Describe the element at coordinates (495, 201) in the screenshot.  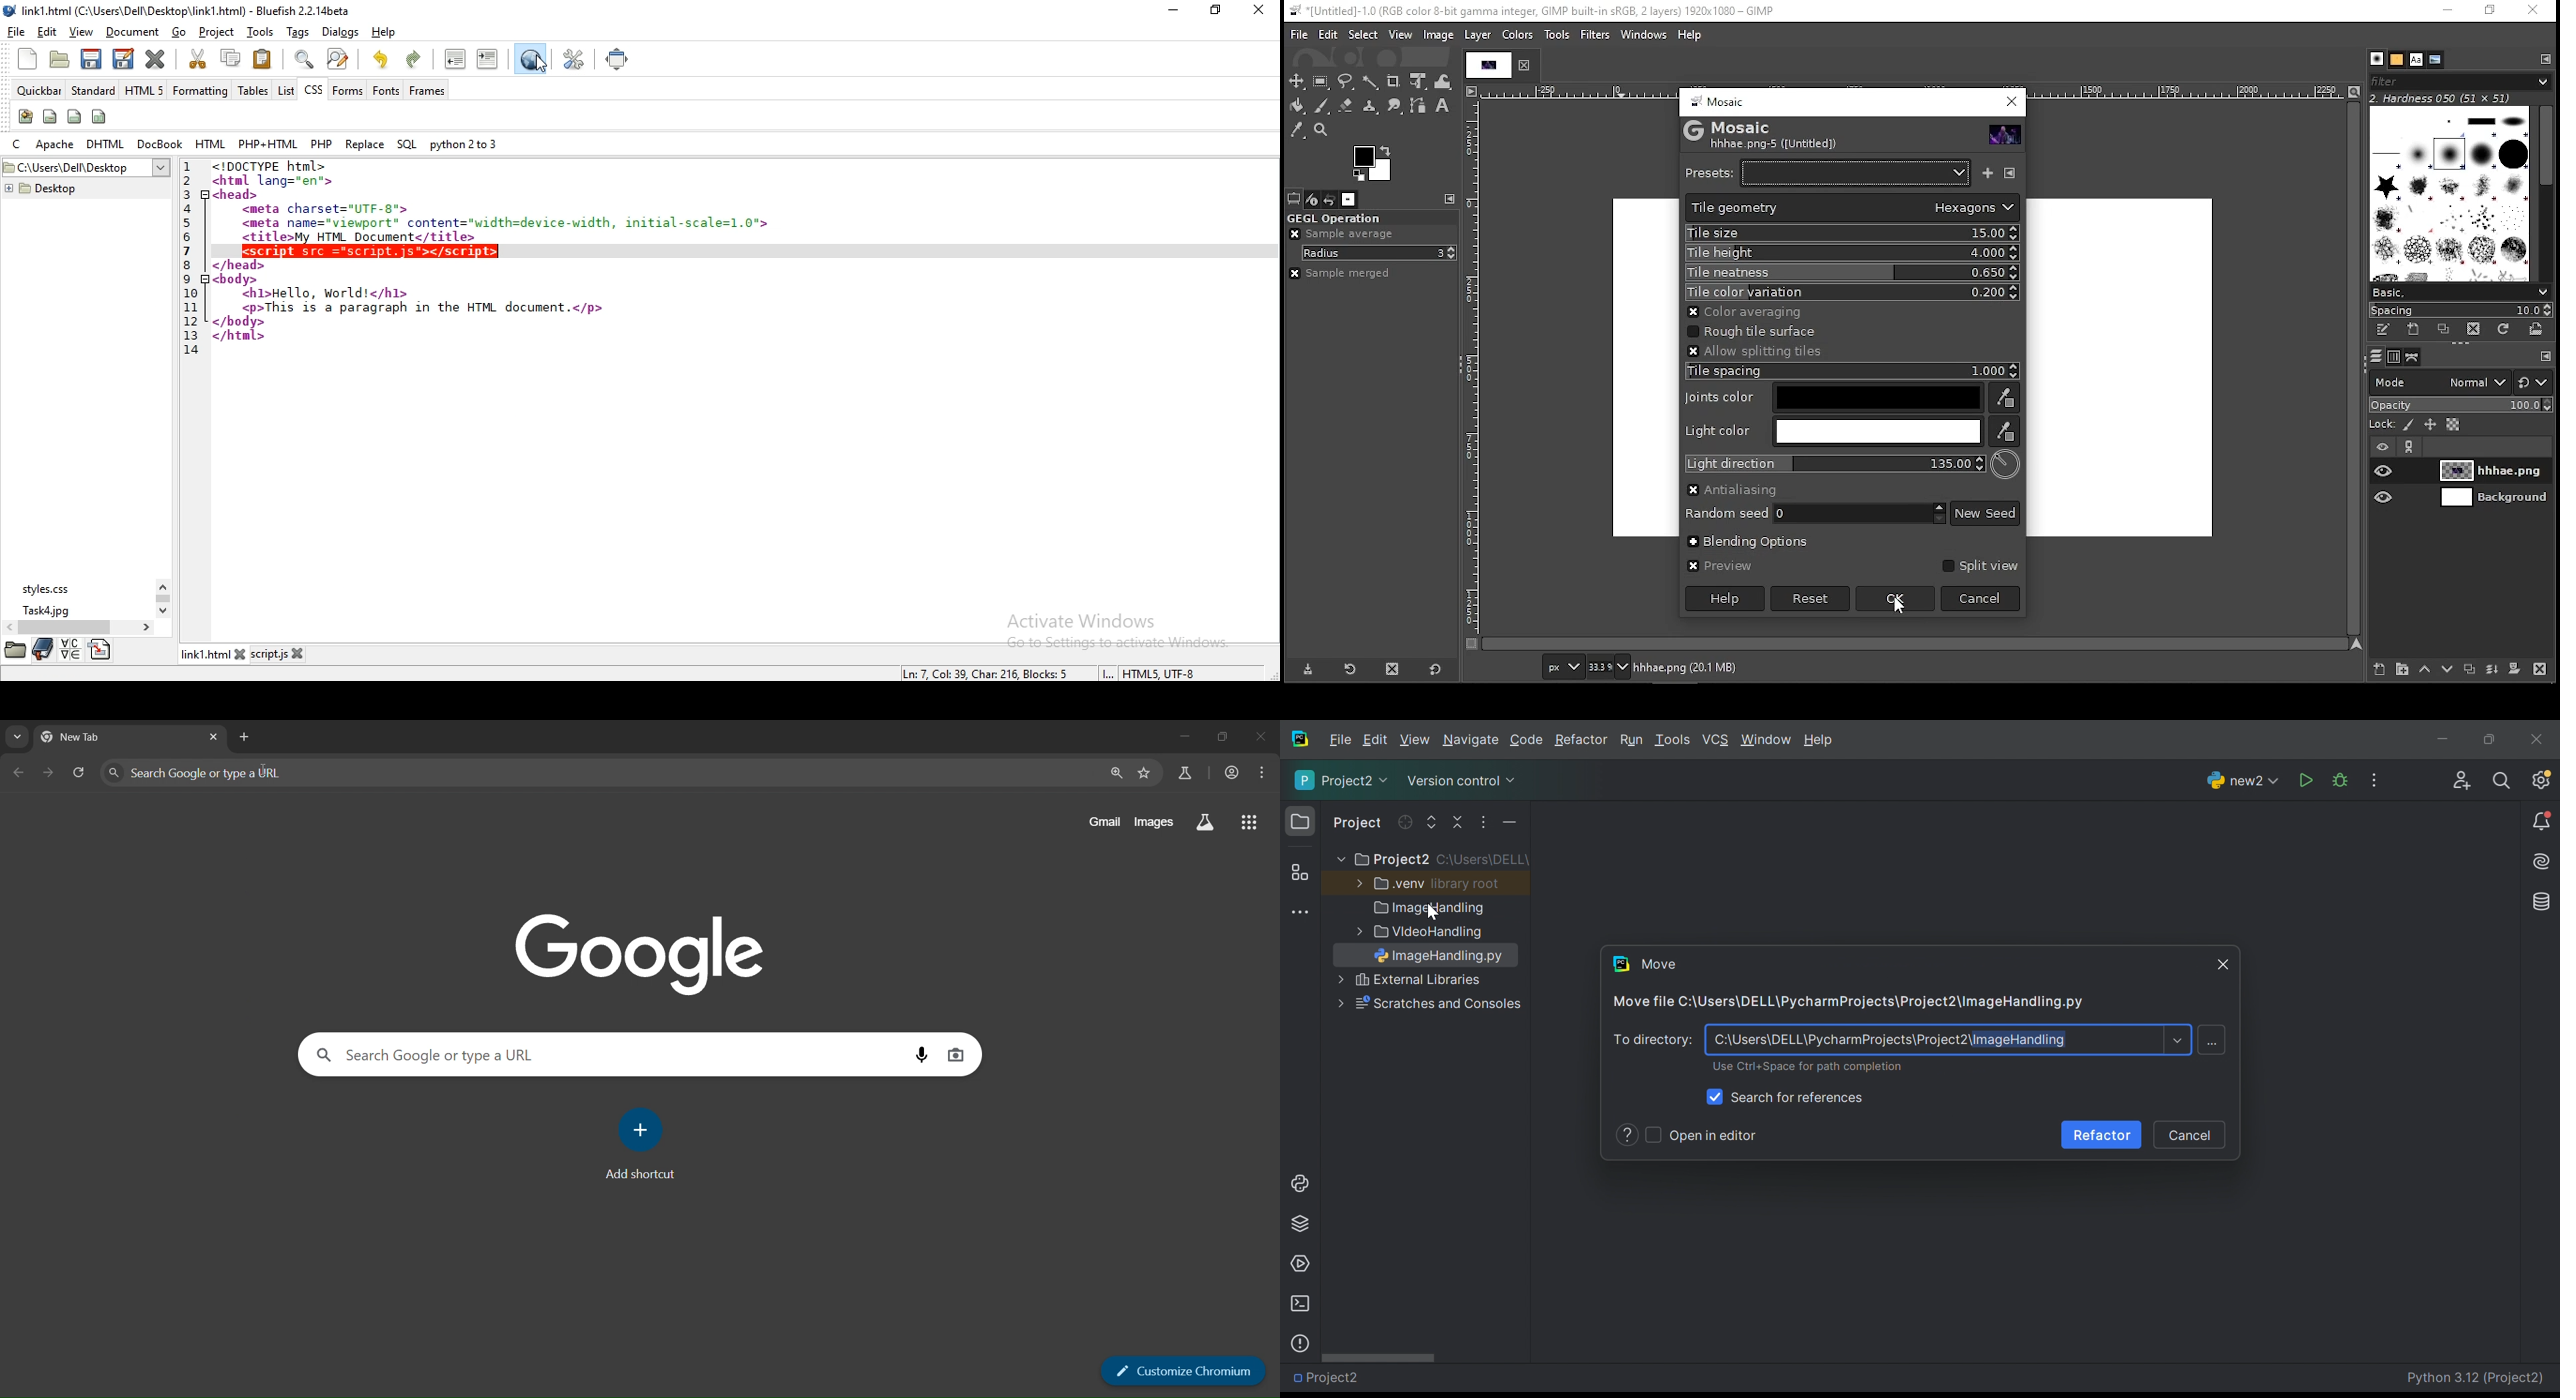
I see `code` at that location.